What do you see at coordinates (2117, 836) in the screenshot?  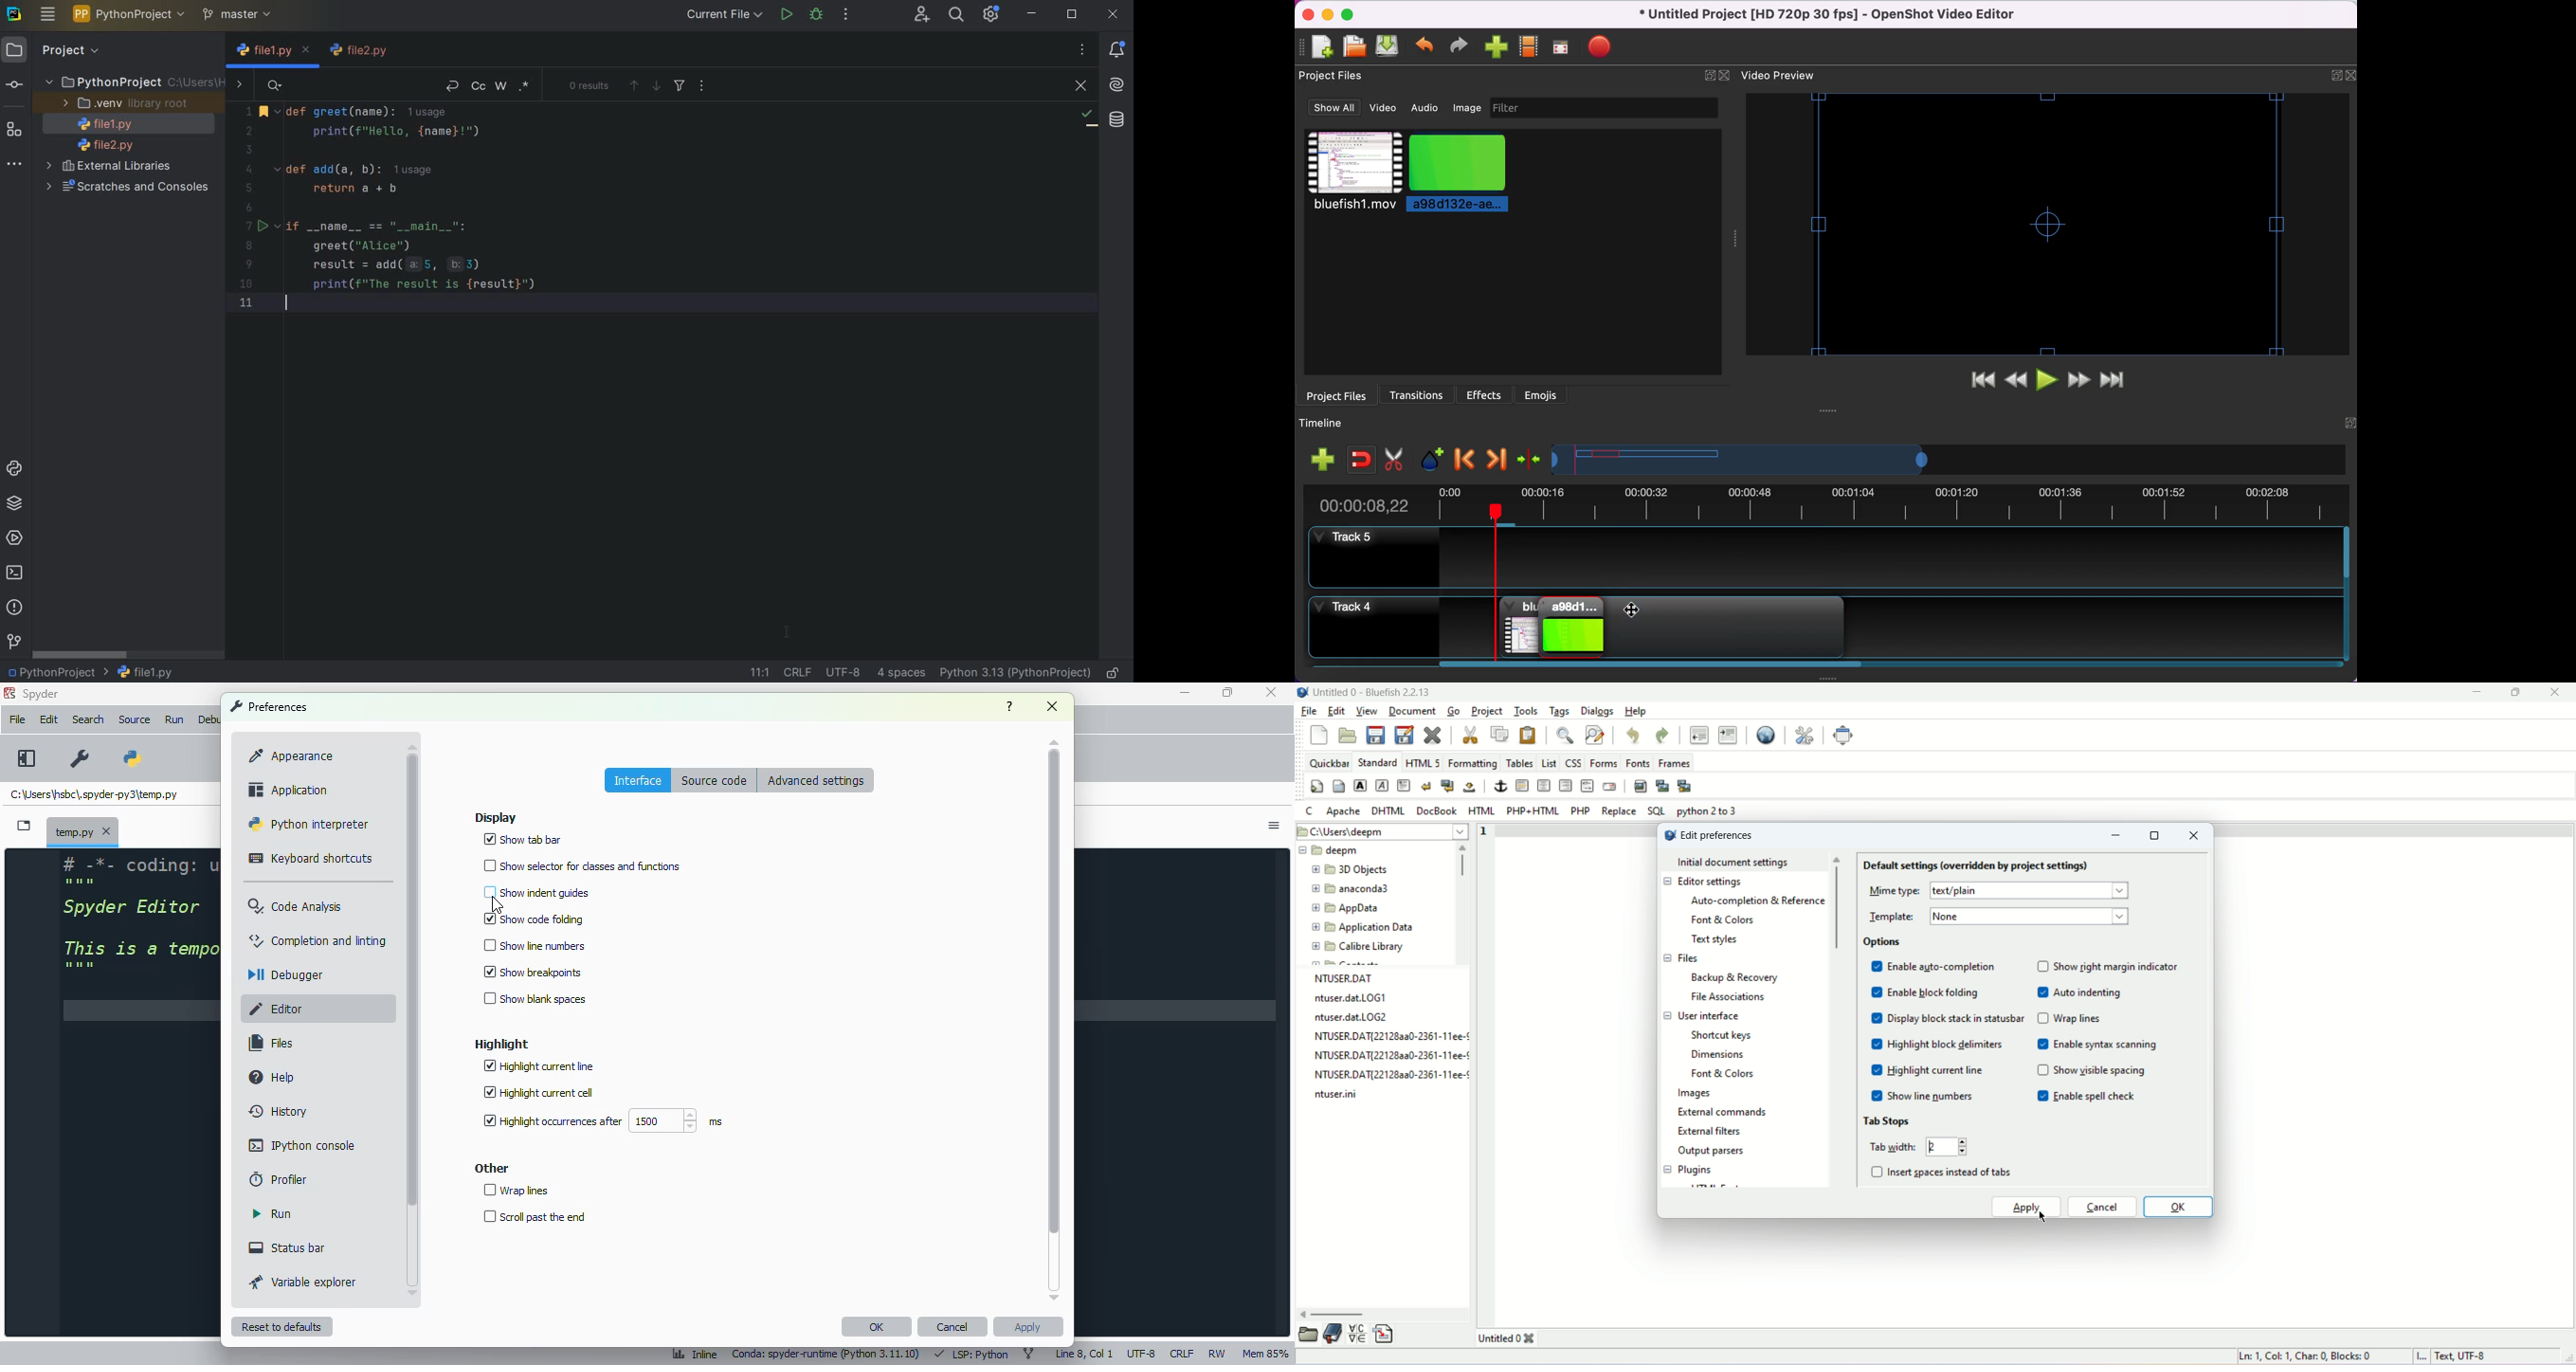 I see `minimize` at bounding box center [2117, 836].